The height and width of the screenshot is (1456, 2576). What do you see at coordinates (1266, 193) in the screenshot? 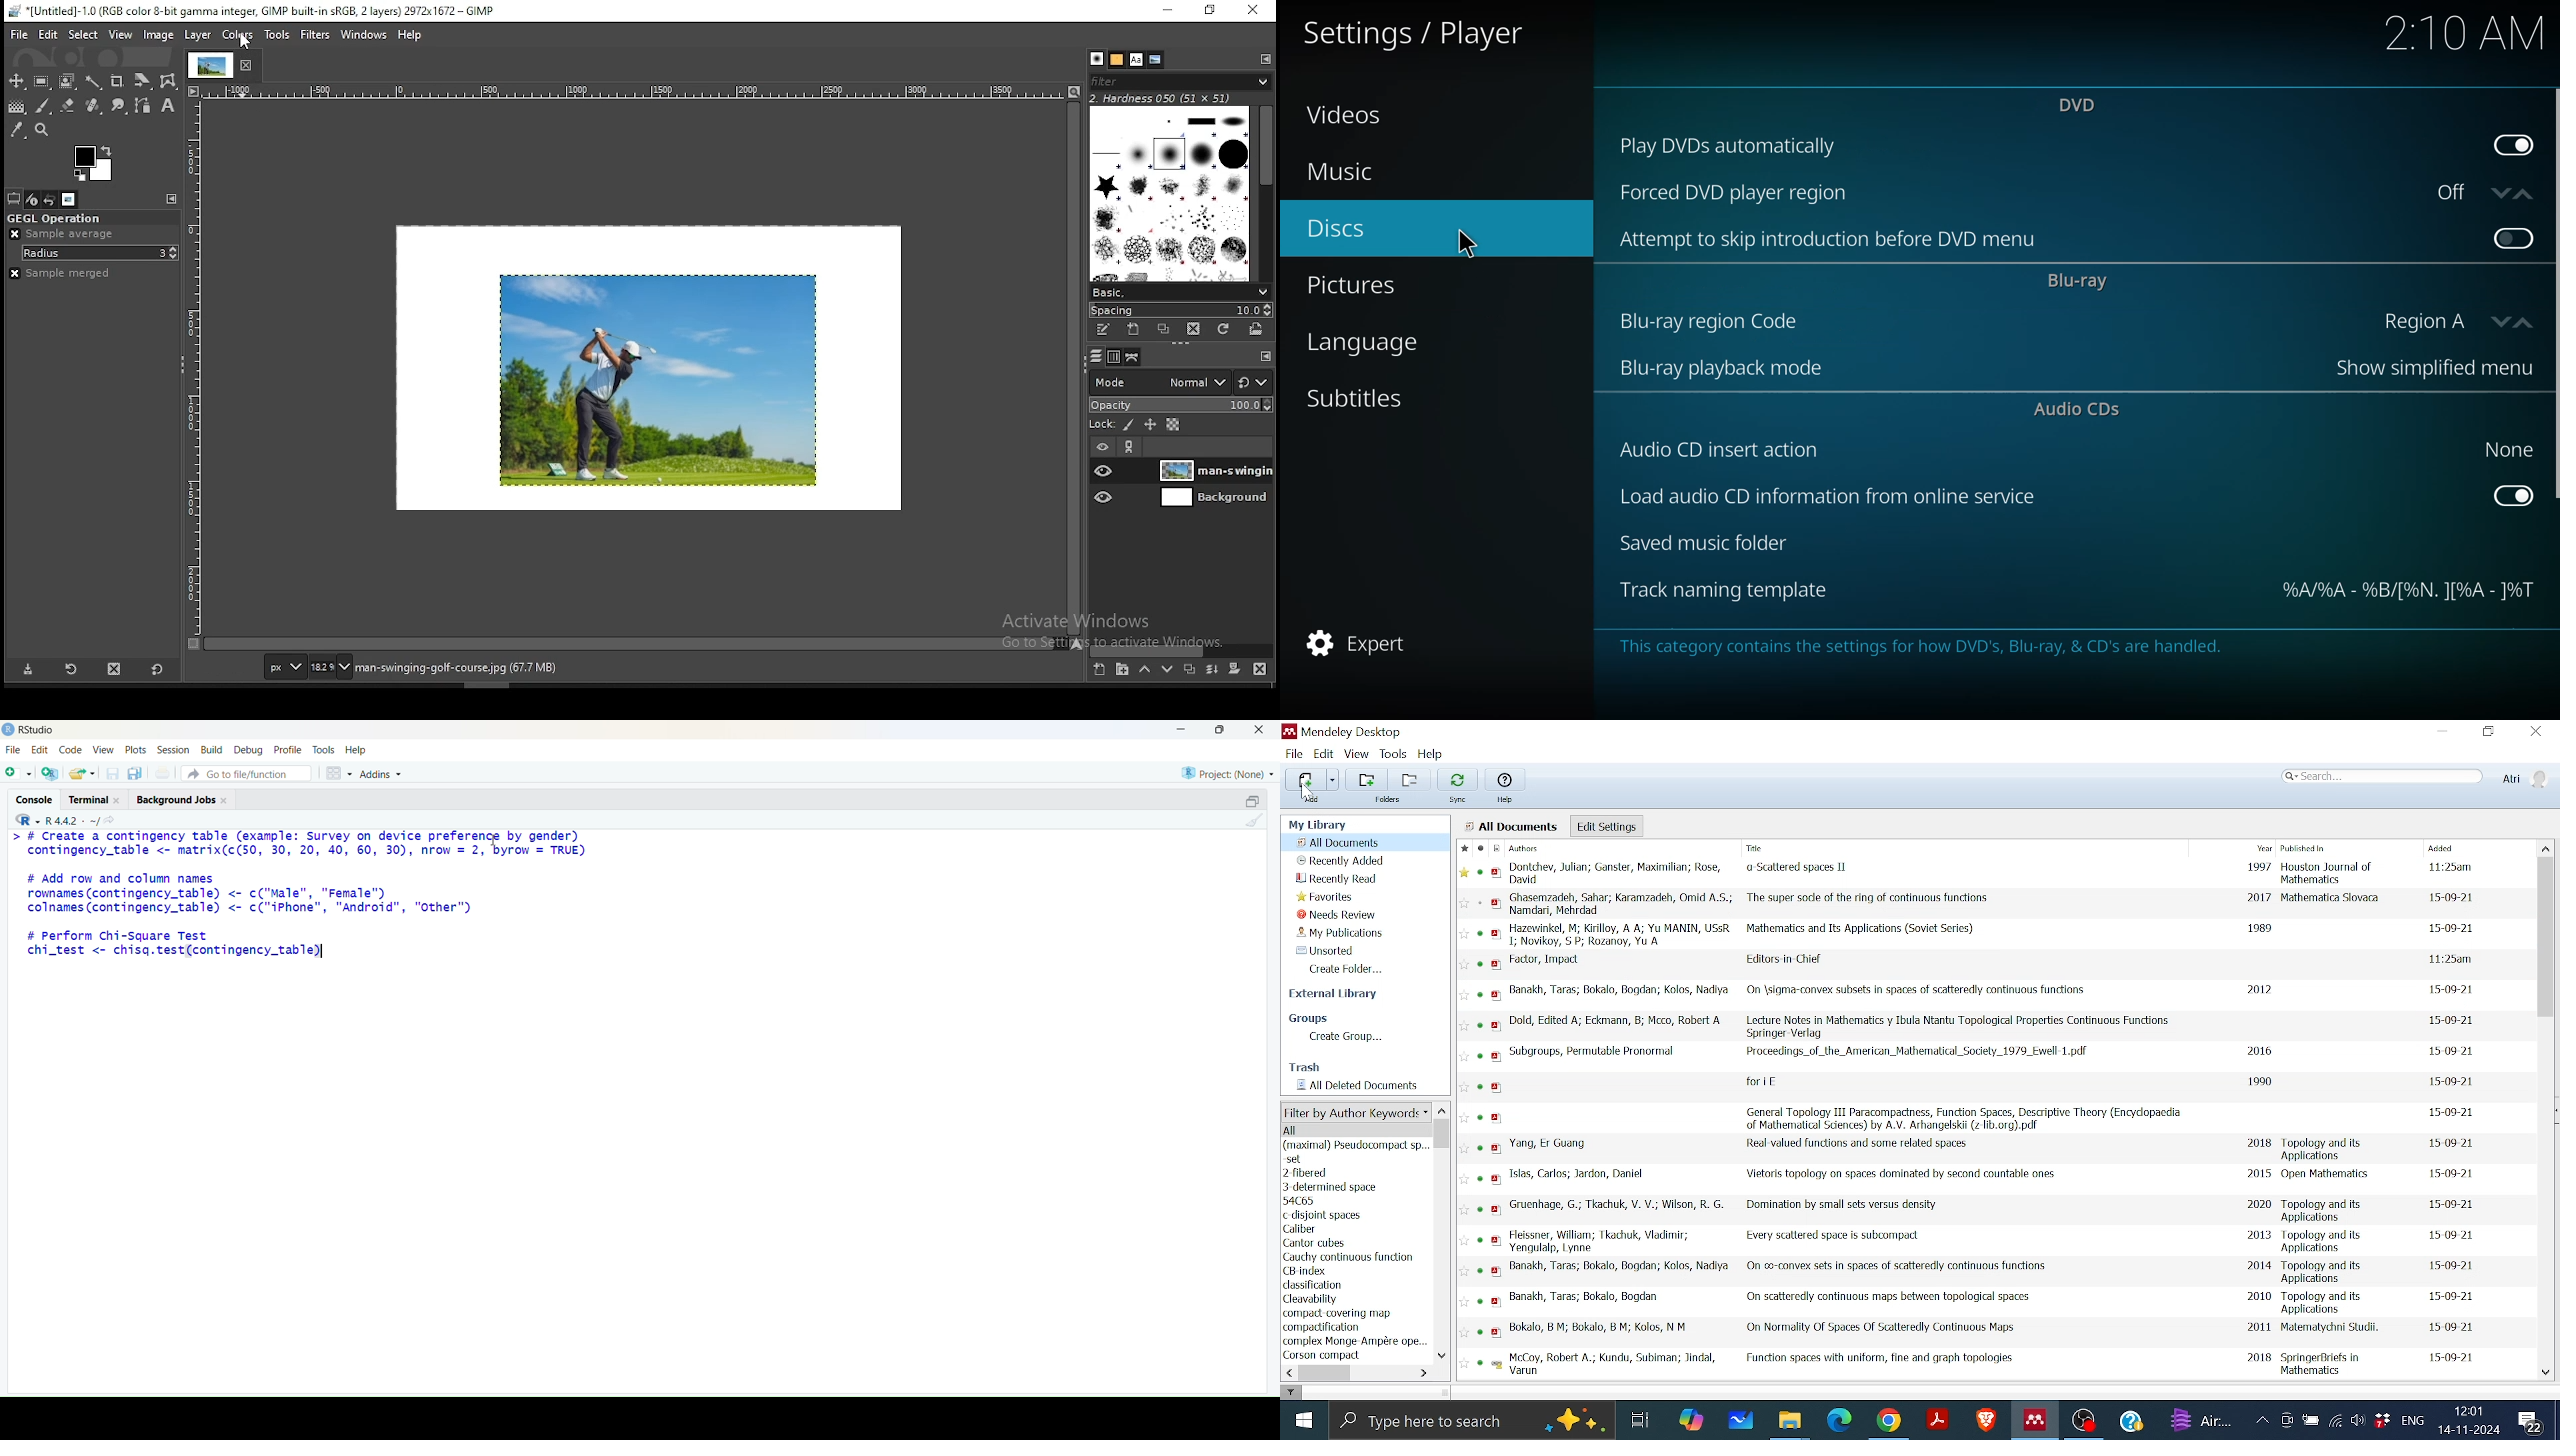
I see `scroll bar` at bounding box center [1266, 193].